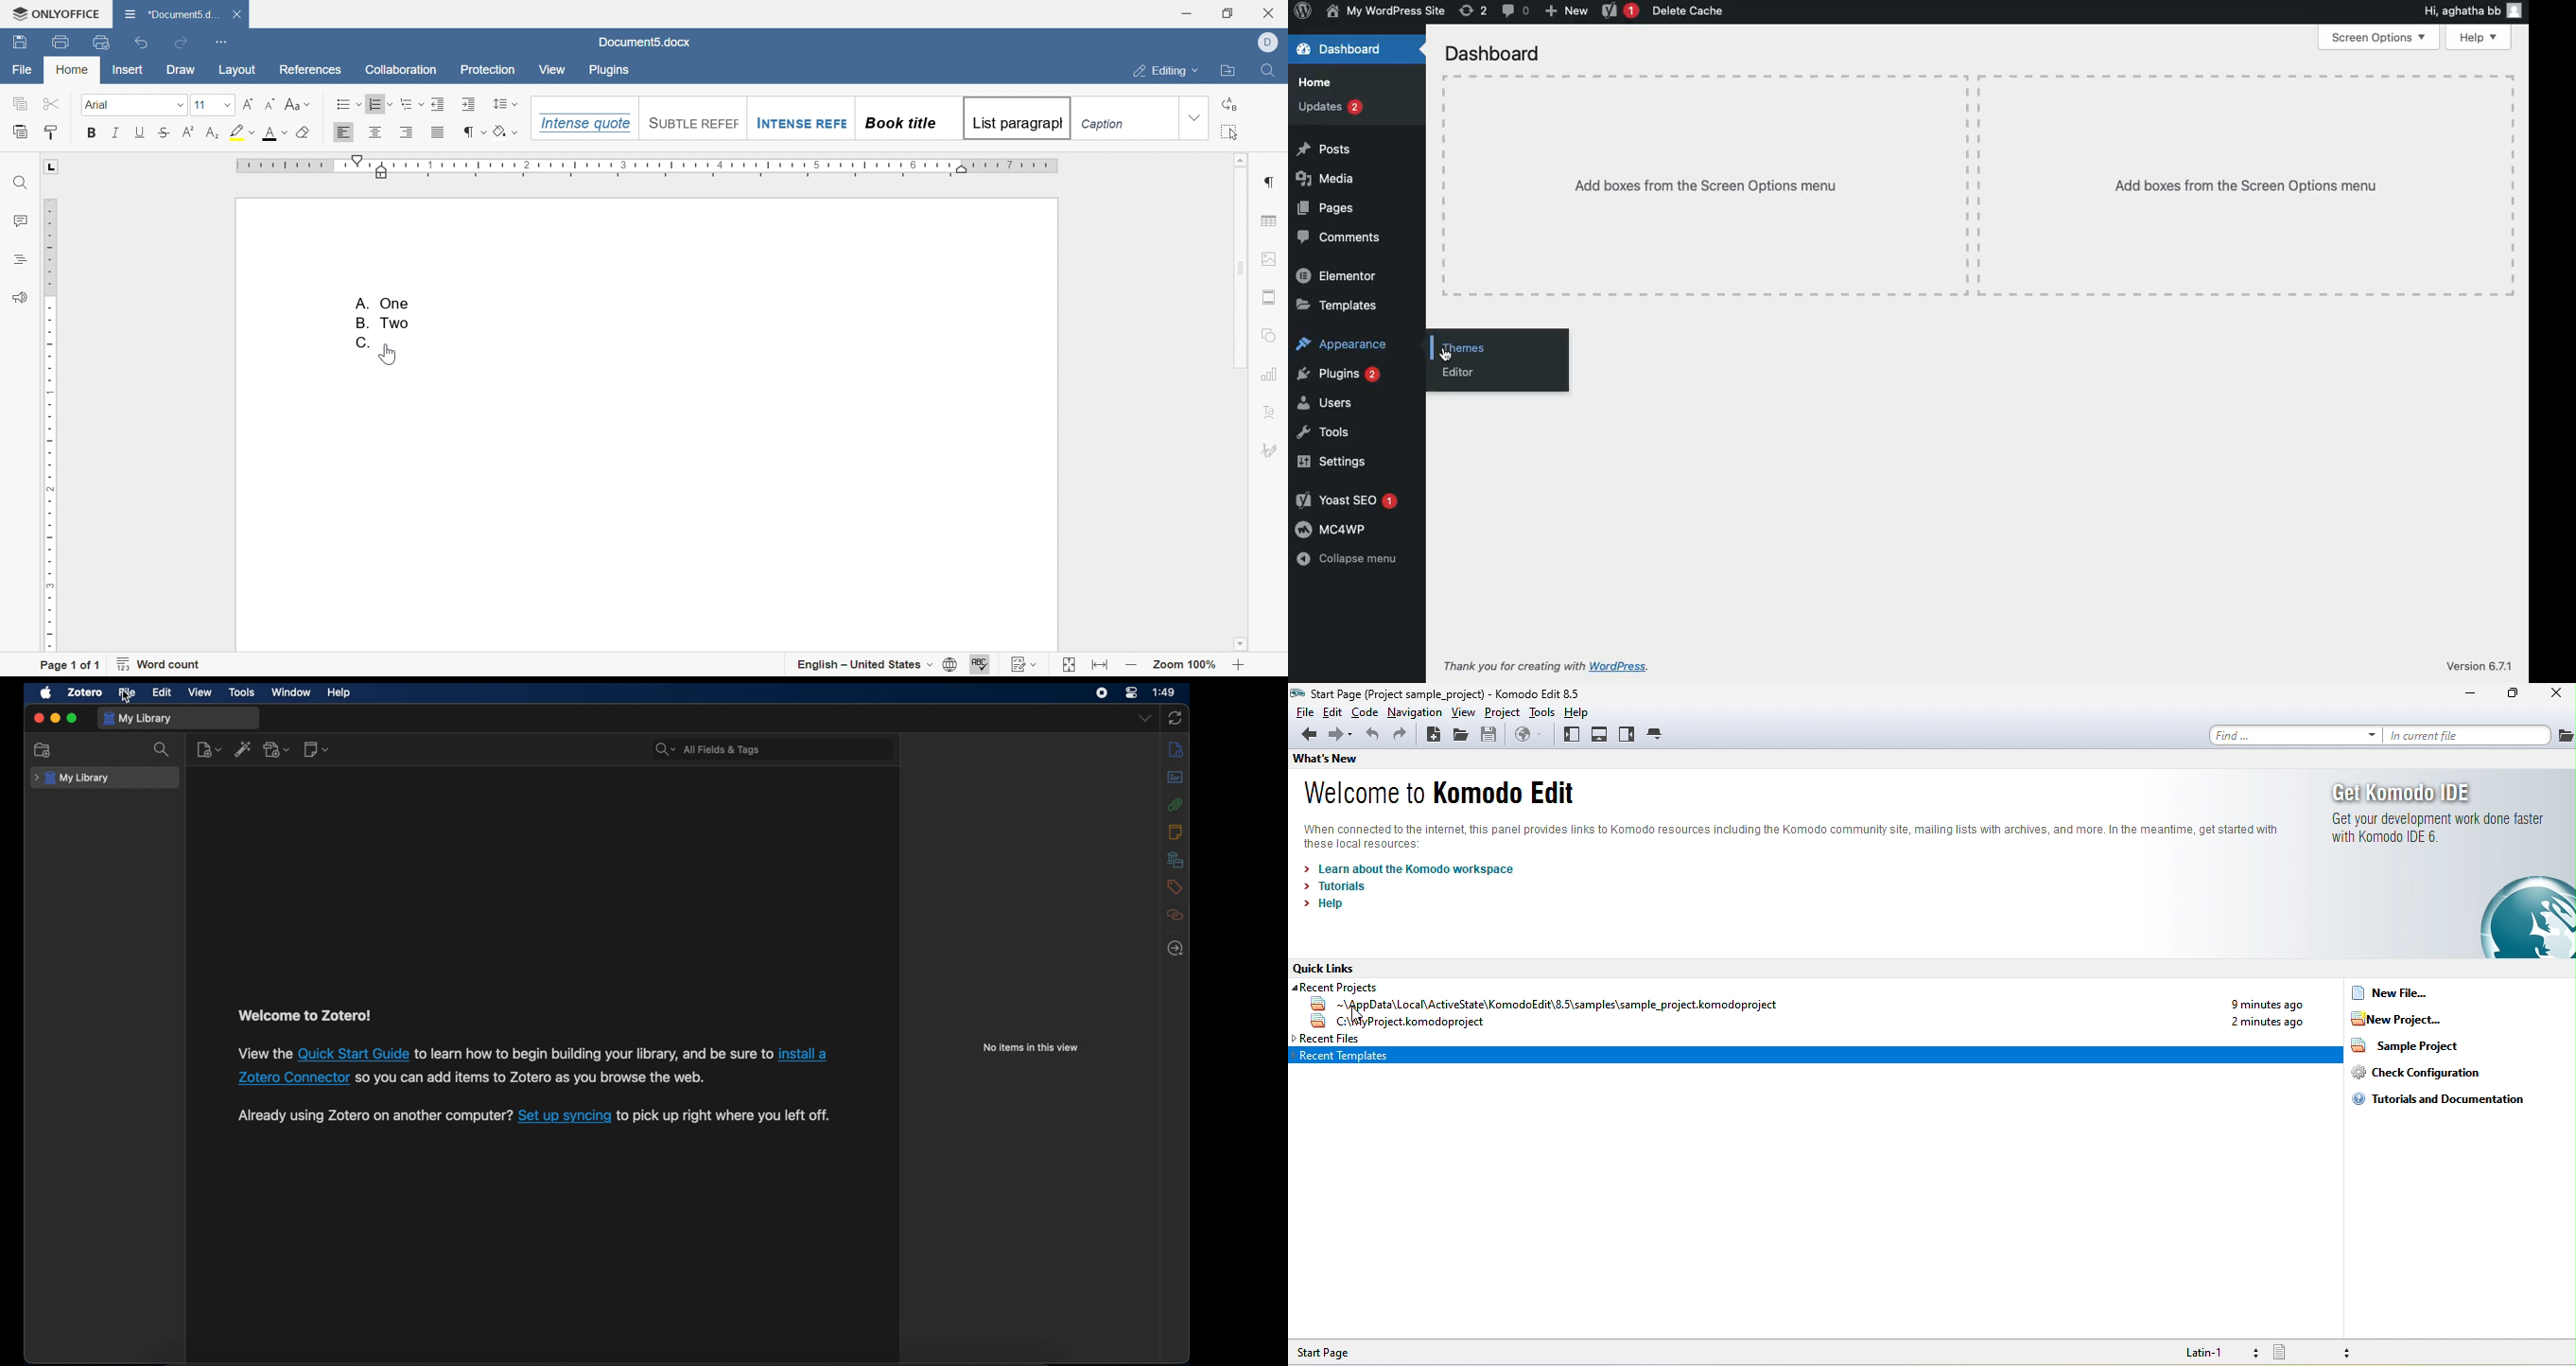 This screenshot has width=2576, height=1372. I want to click on Plugins, so click(1341, 376).